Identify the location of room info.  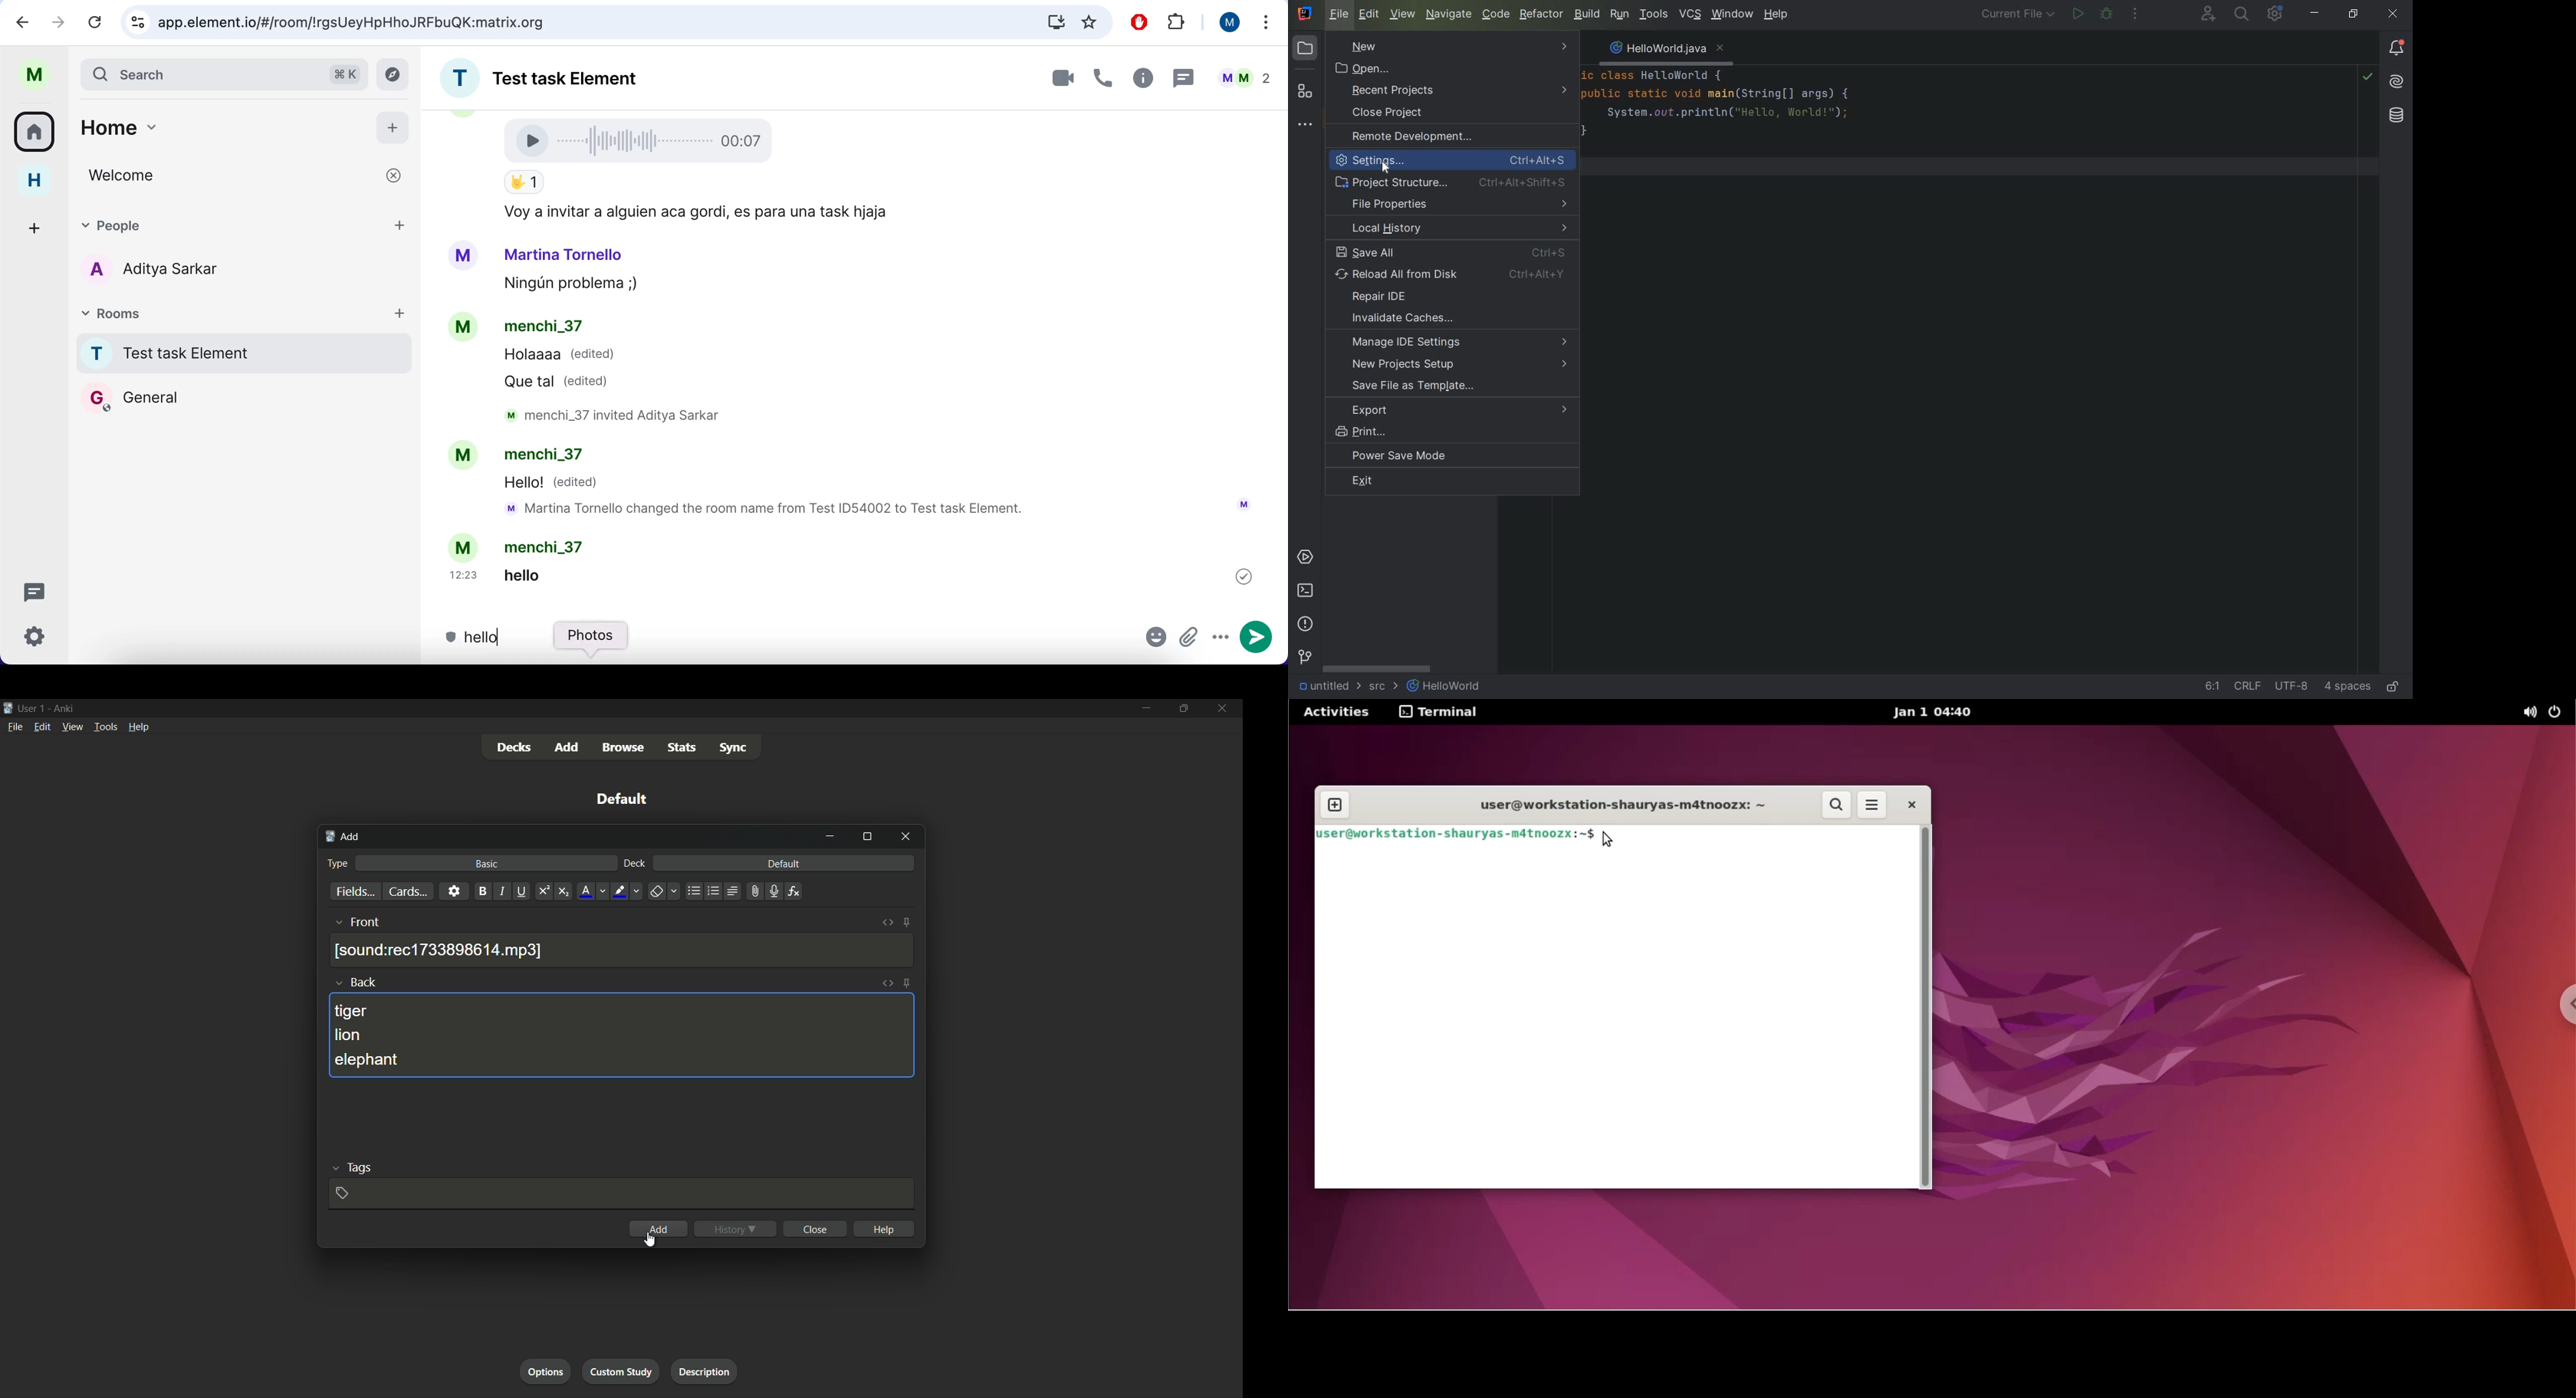
(1141, 80).